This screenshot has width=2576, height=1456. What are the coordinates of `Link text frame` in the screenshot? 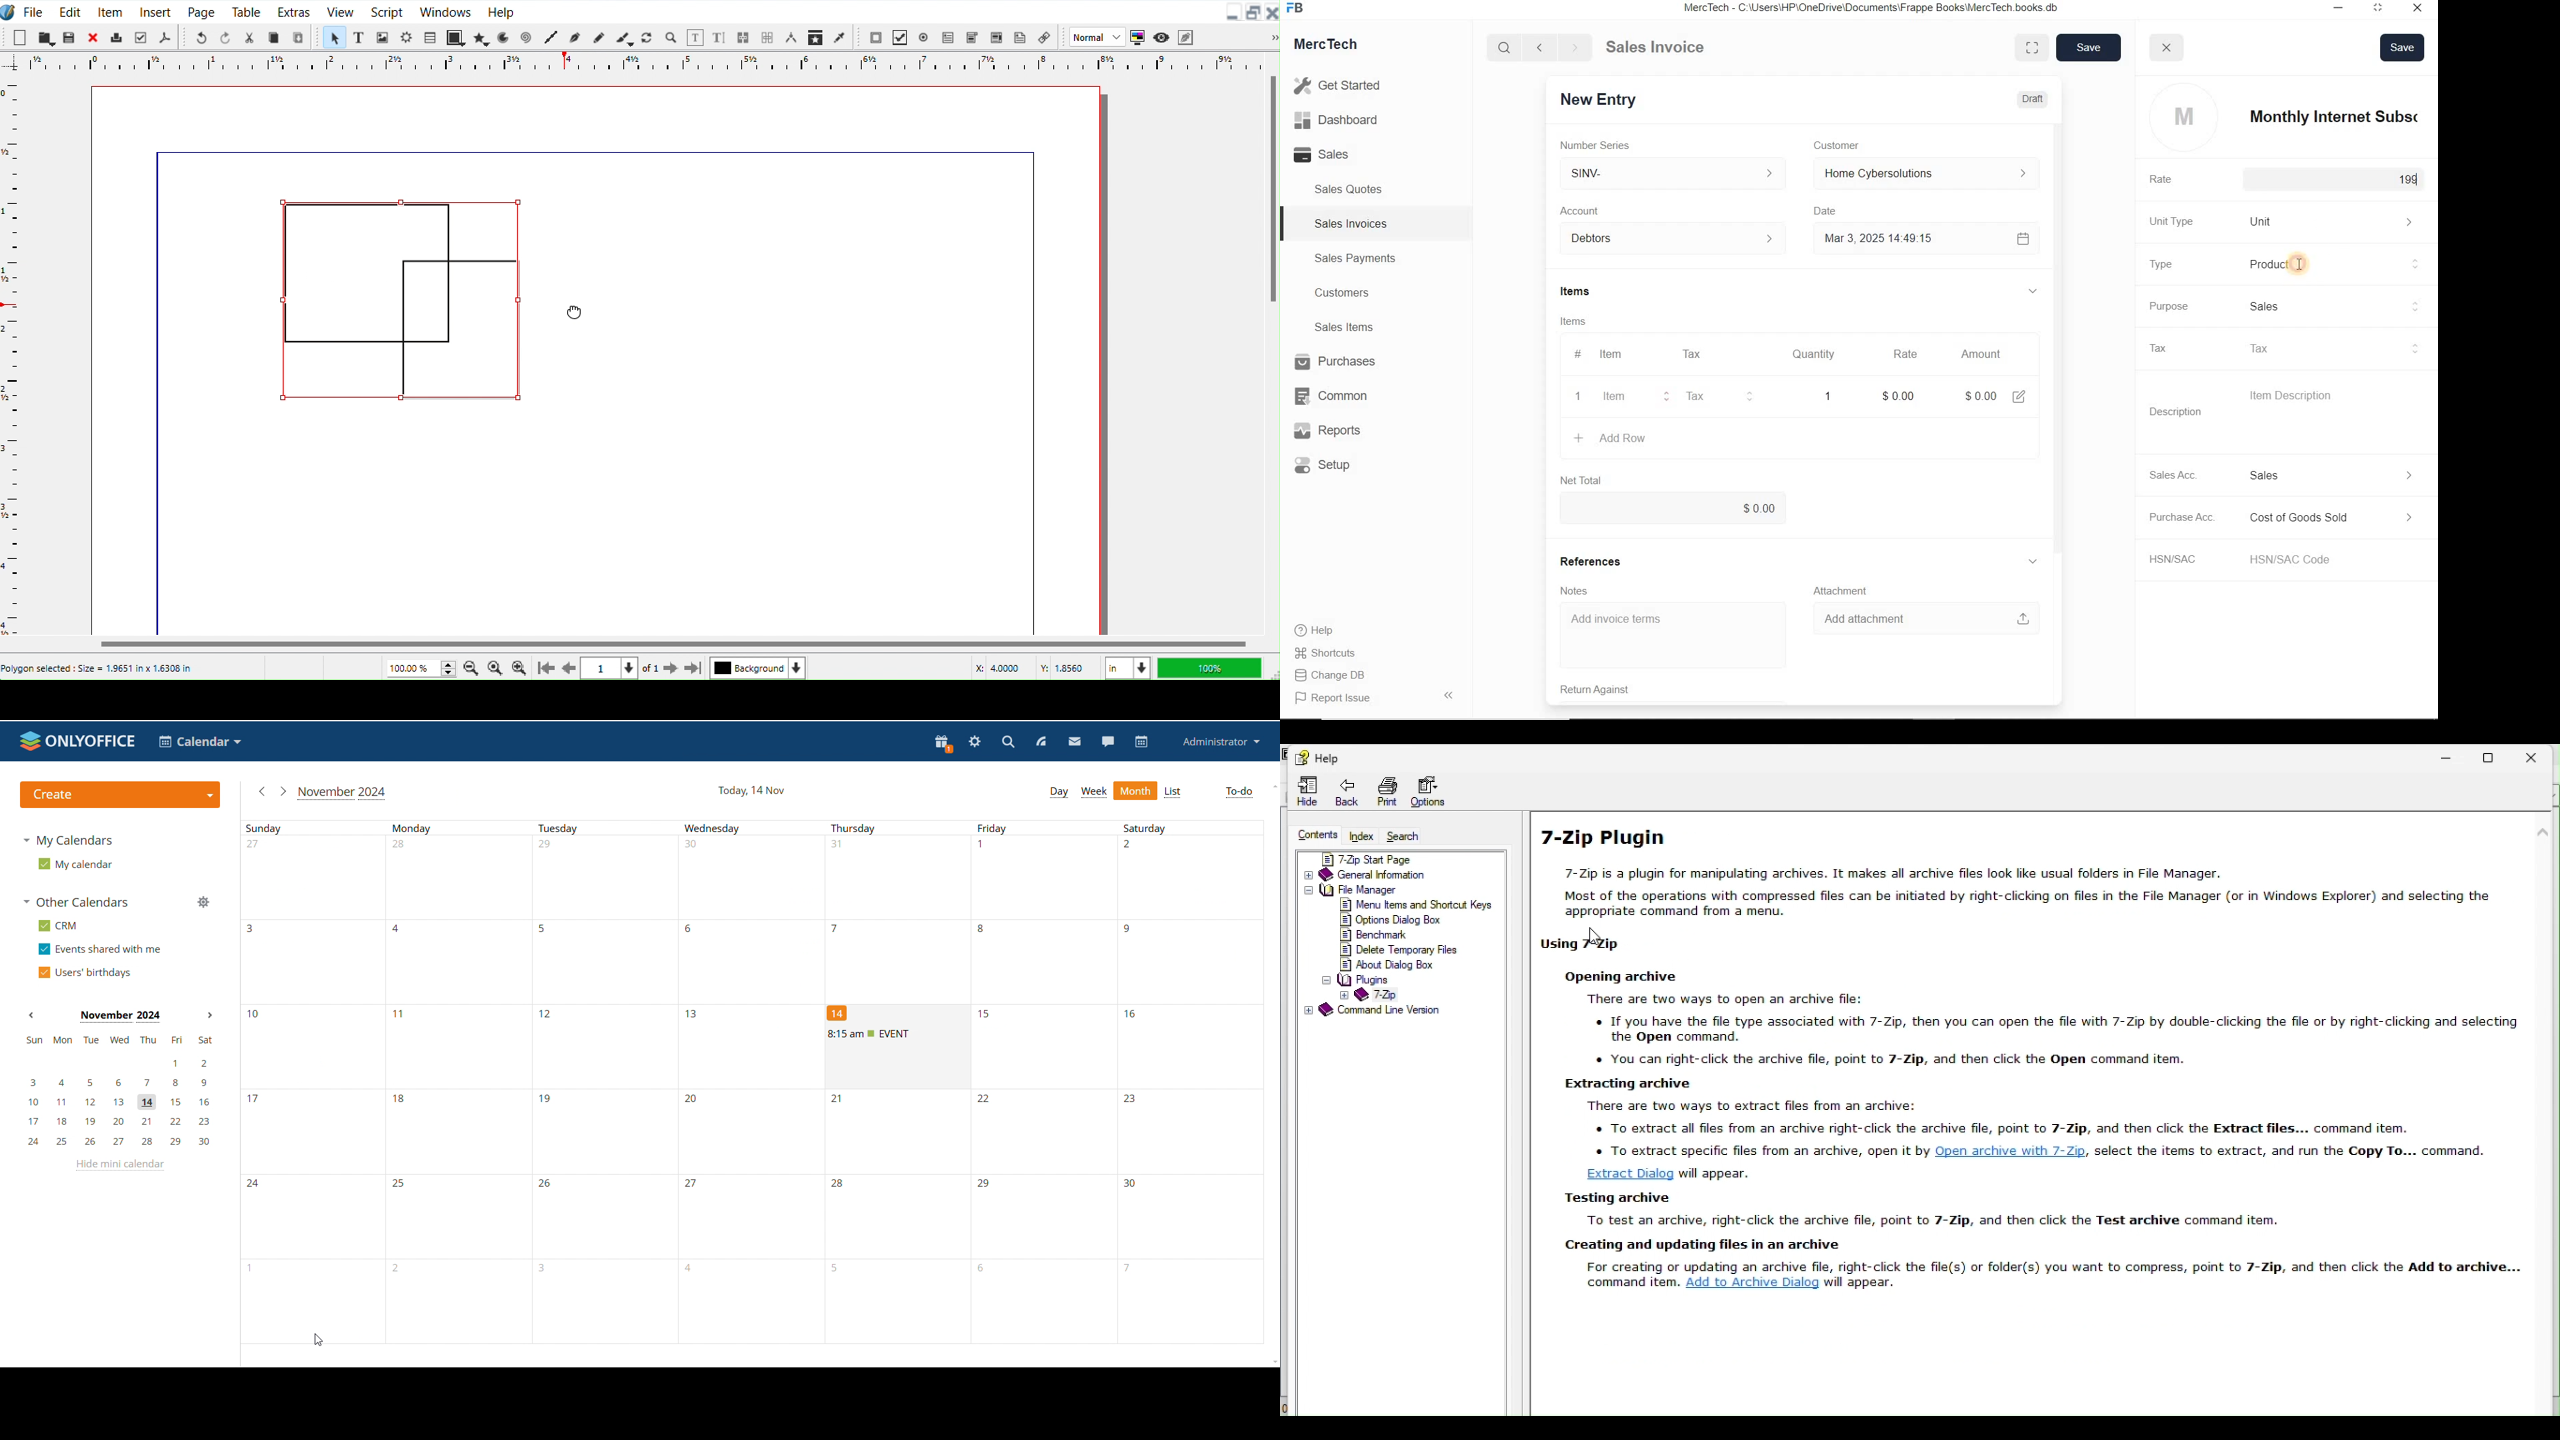 It's located at (745, 38).